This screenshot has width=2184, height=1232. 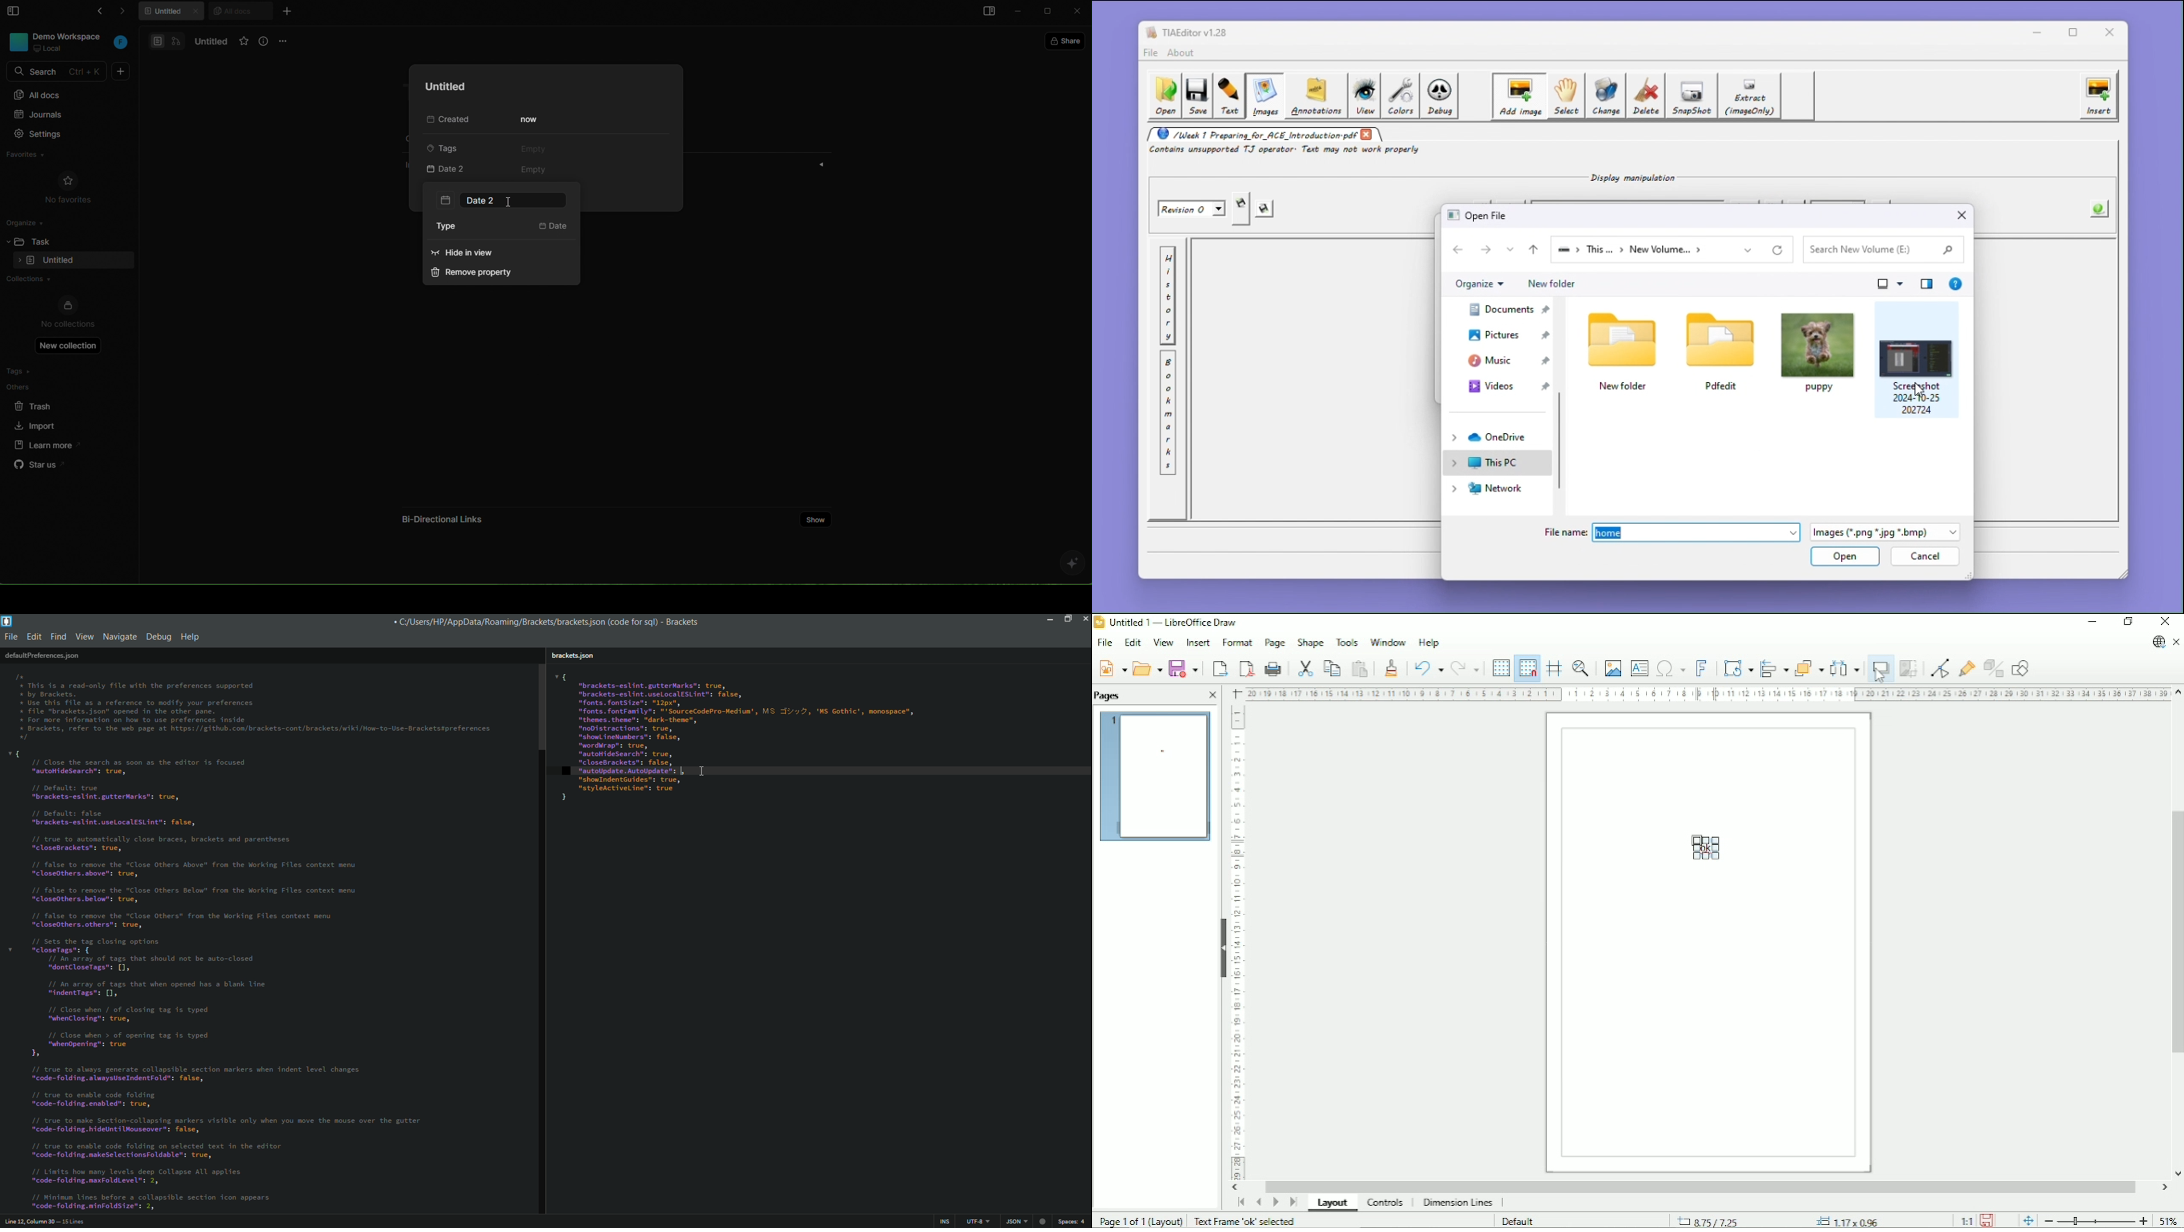 I want to click on SEARCH, so click(x=58, y=72).